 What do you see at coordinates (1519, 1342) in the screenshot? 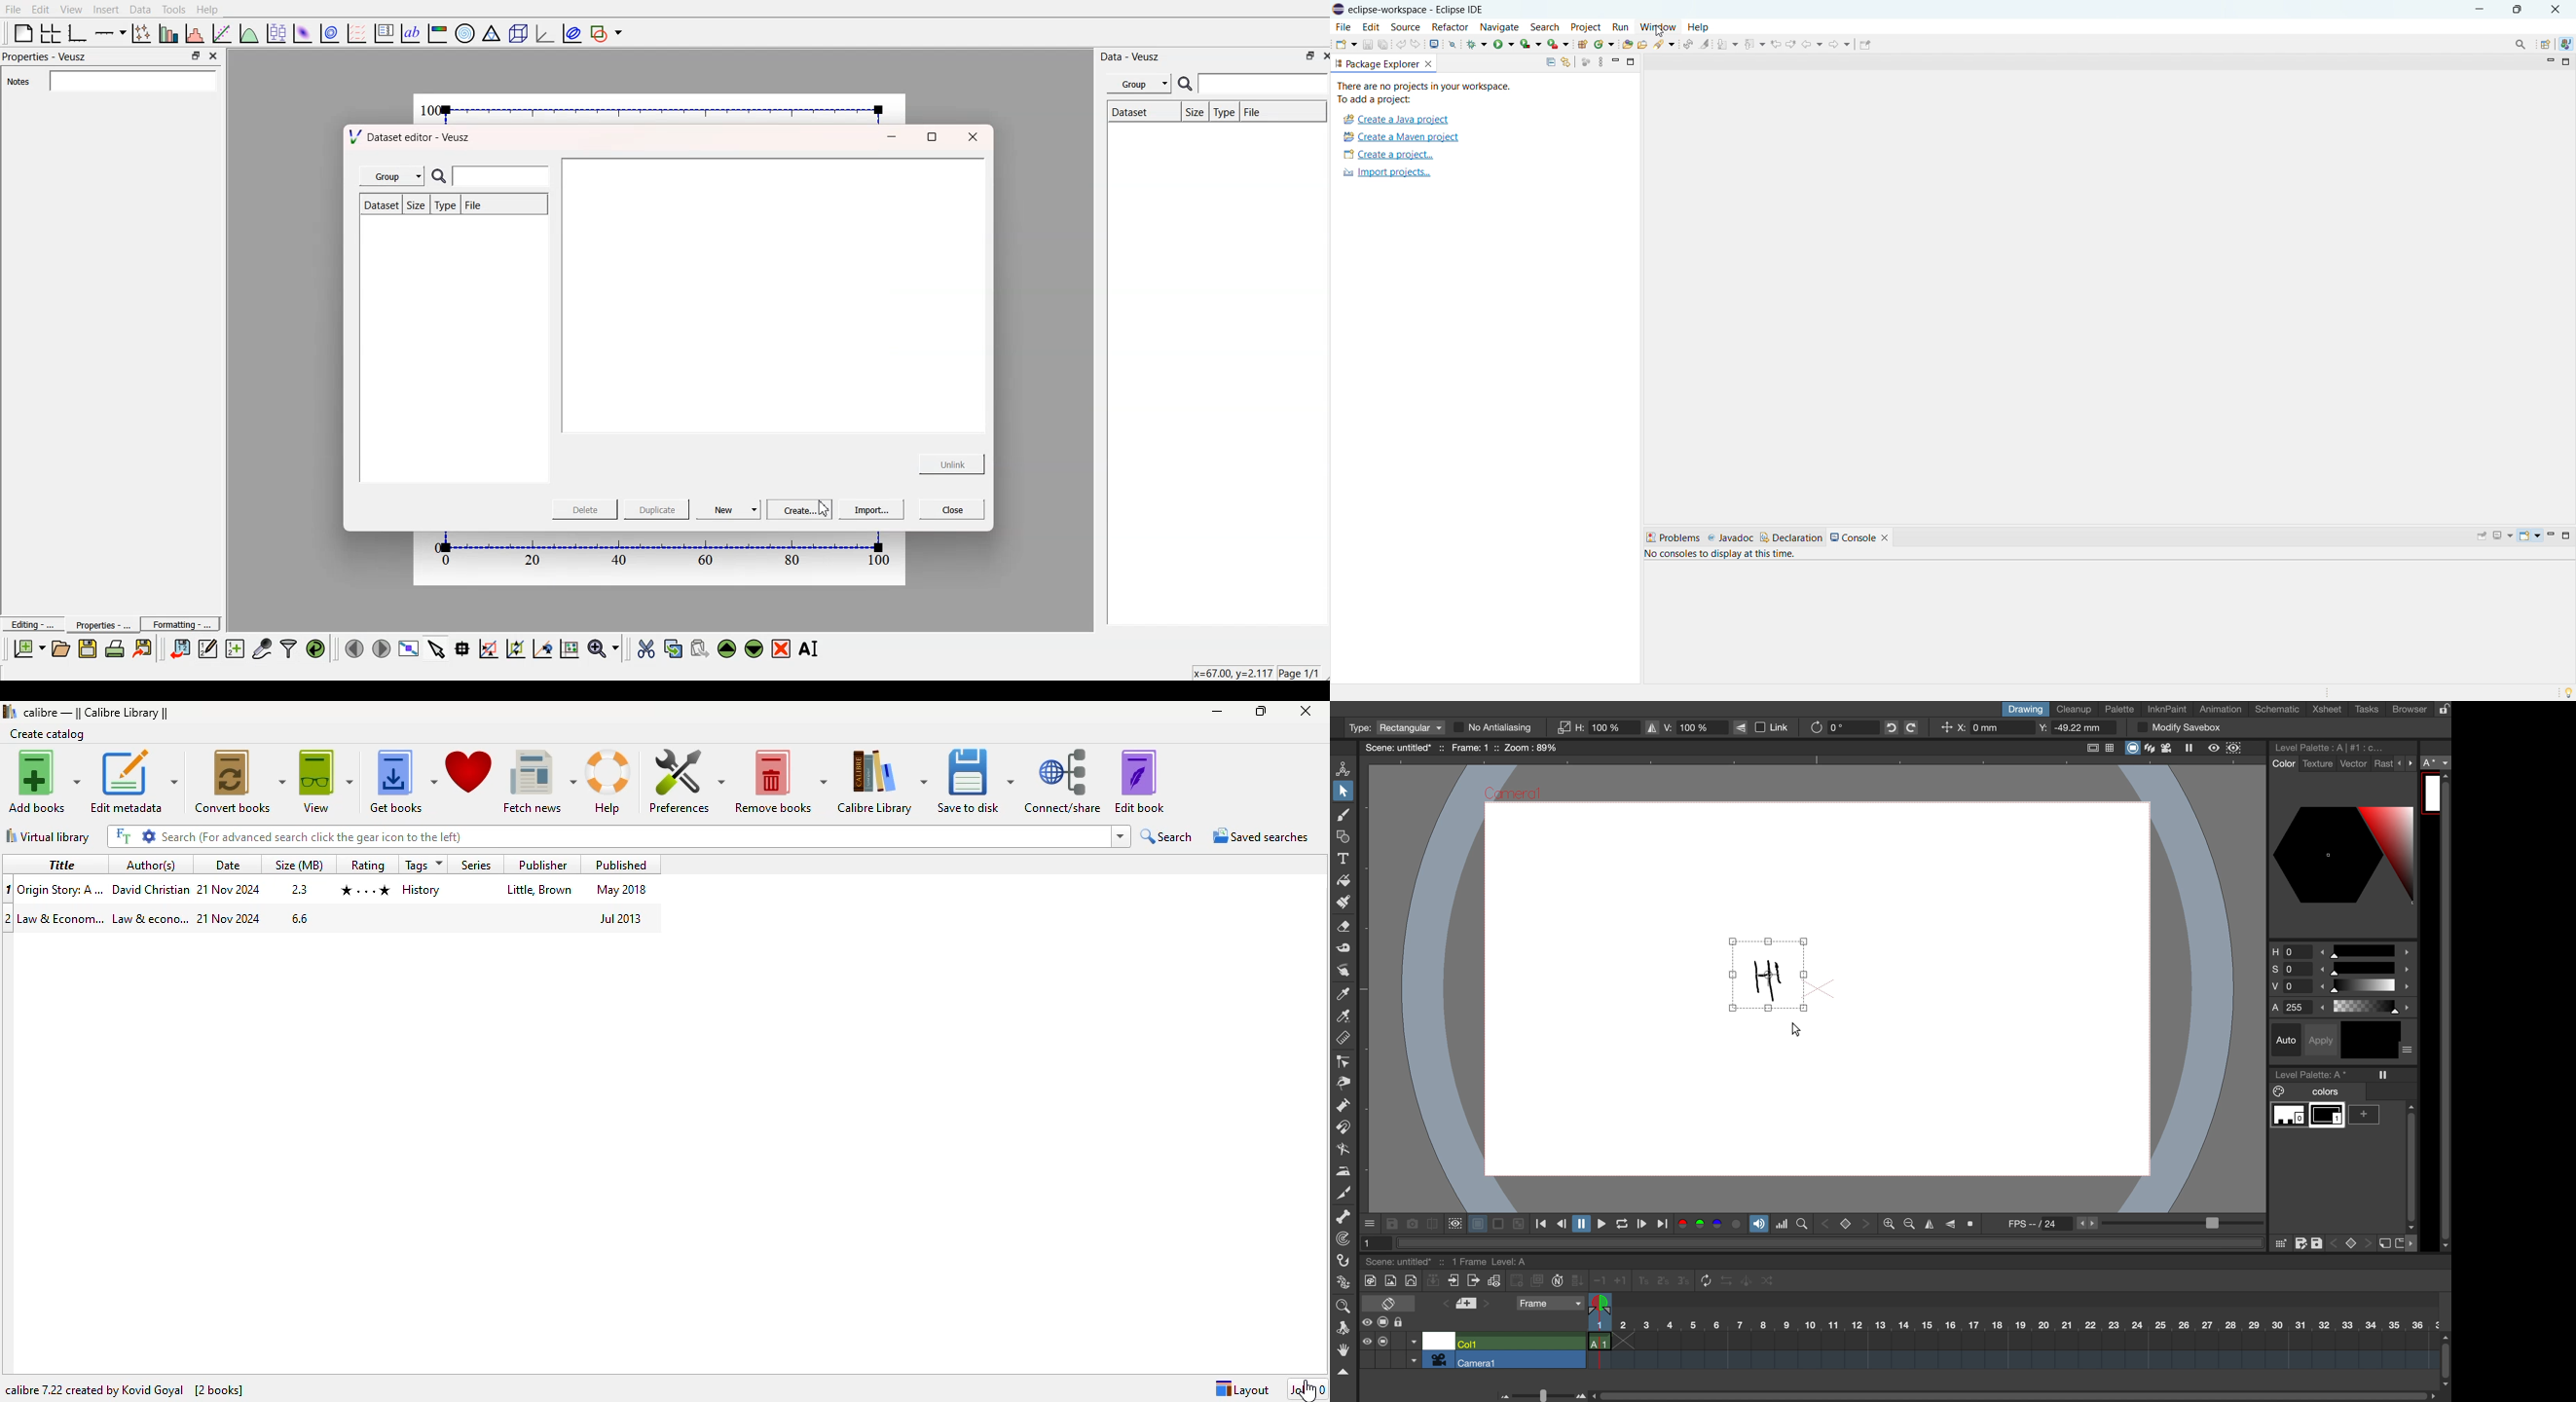
I see `col 1` at bounding box center [1519, 1342].